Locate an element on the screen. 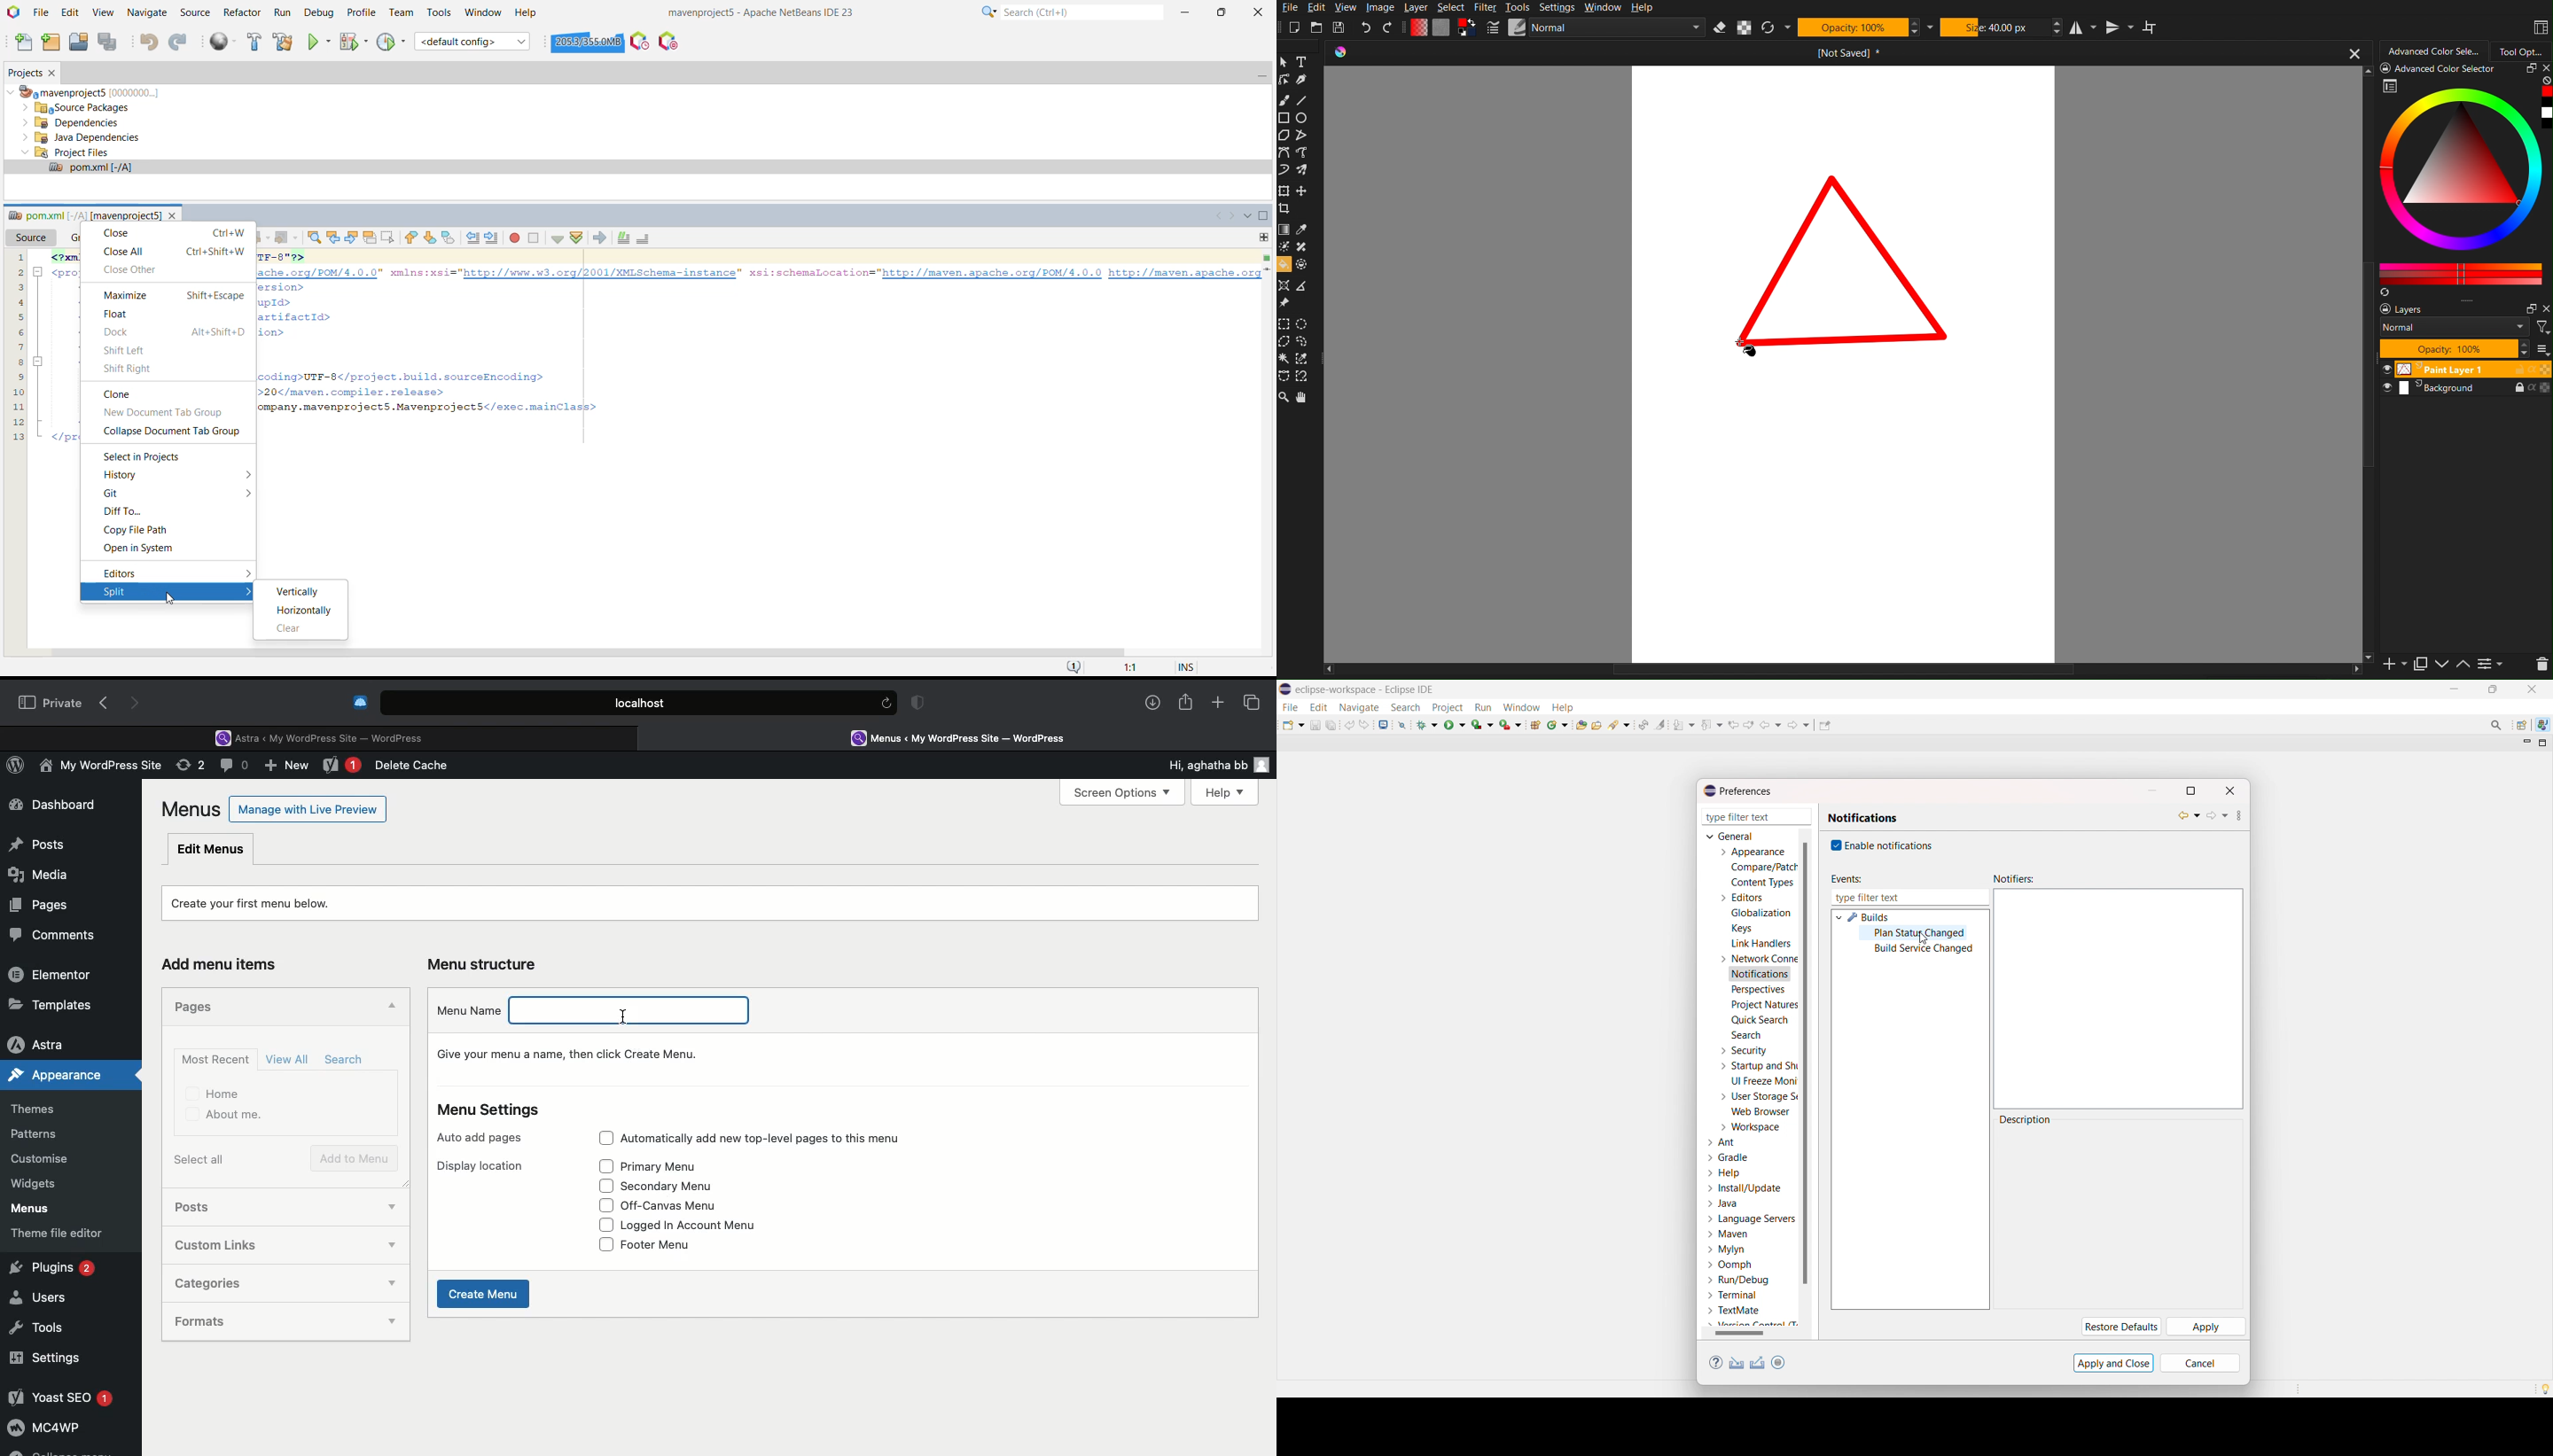 The image size is (2576, 1456). Redo is located at coordinates (1388, 27).